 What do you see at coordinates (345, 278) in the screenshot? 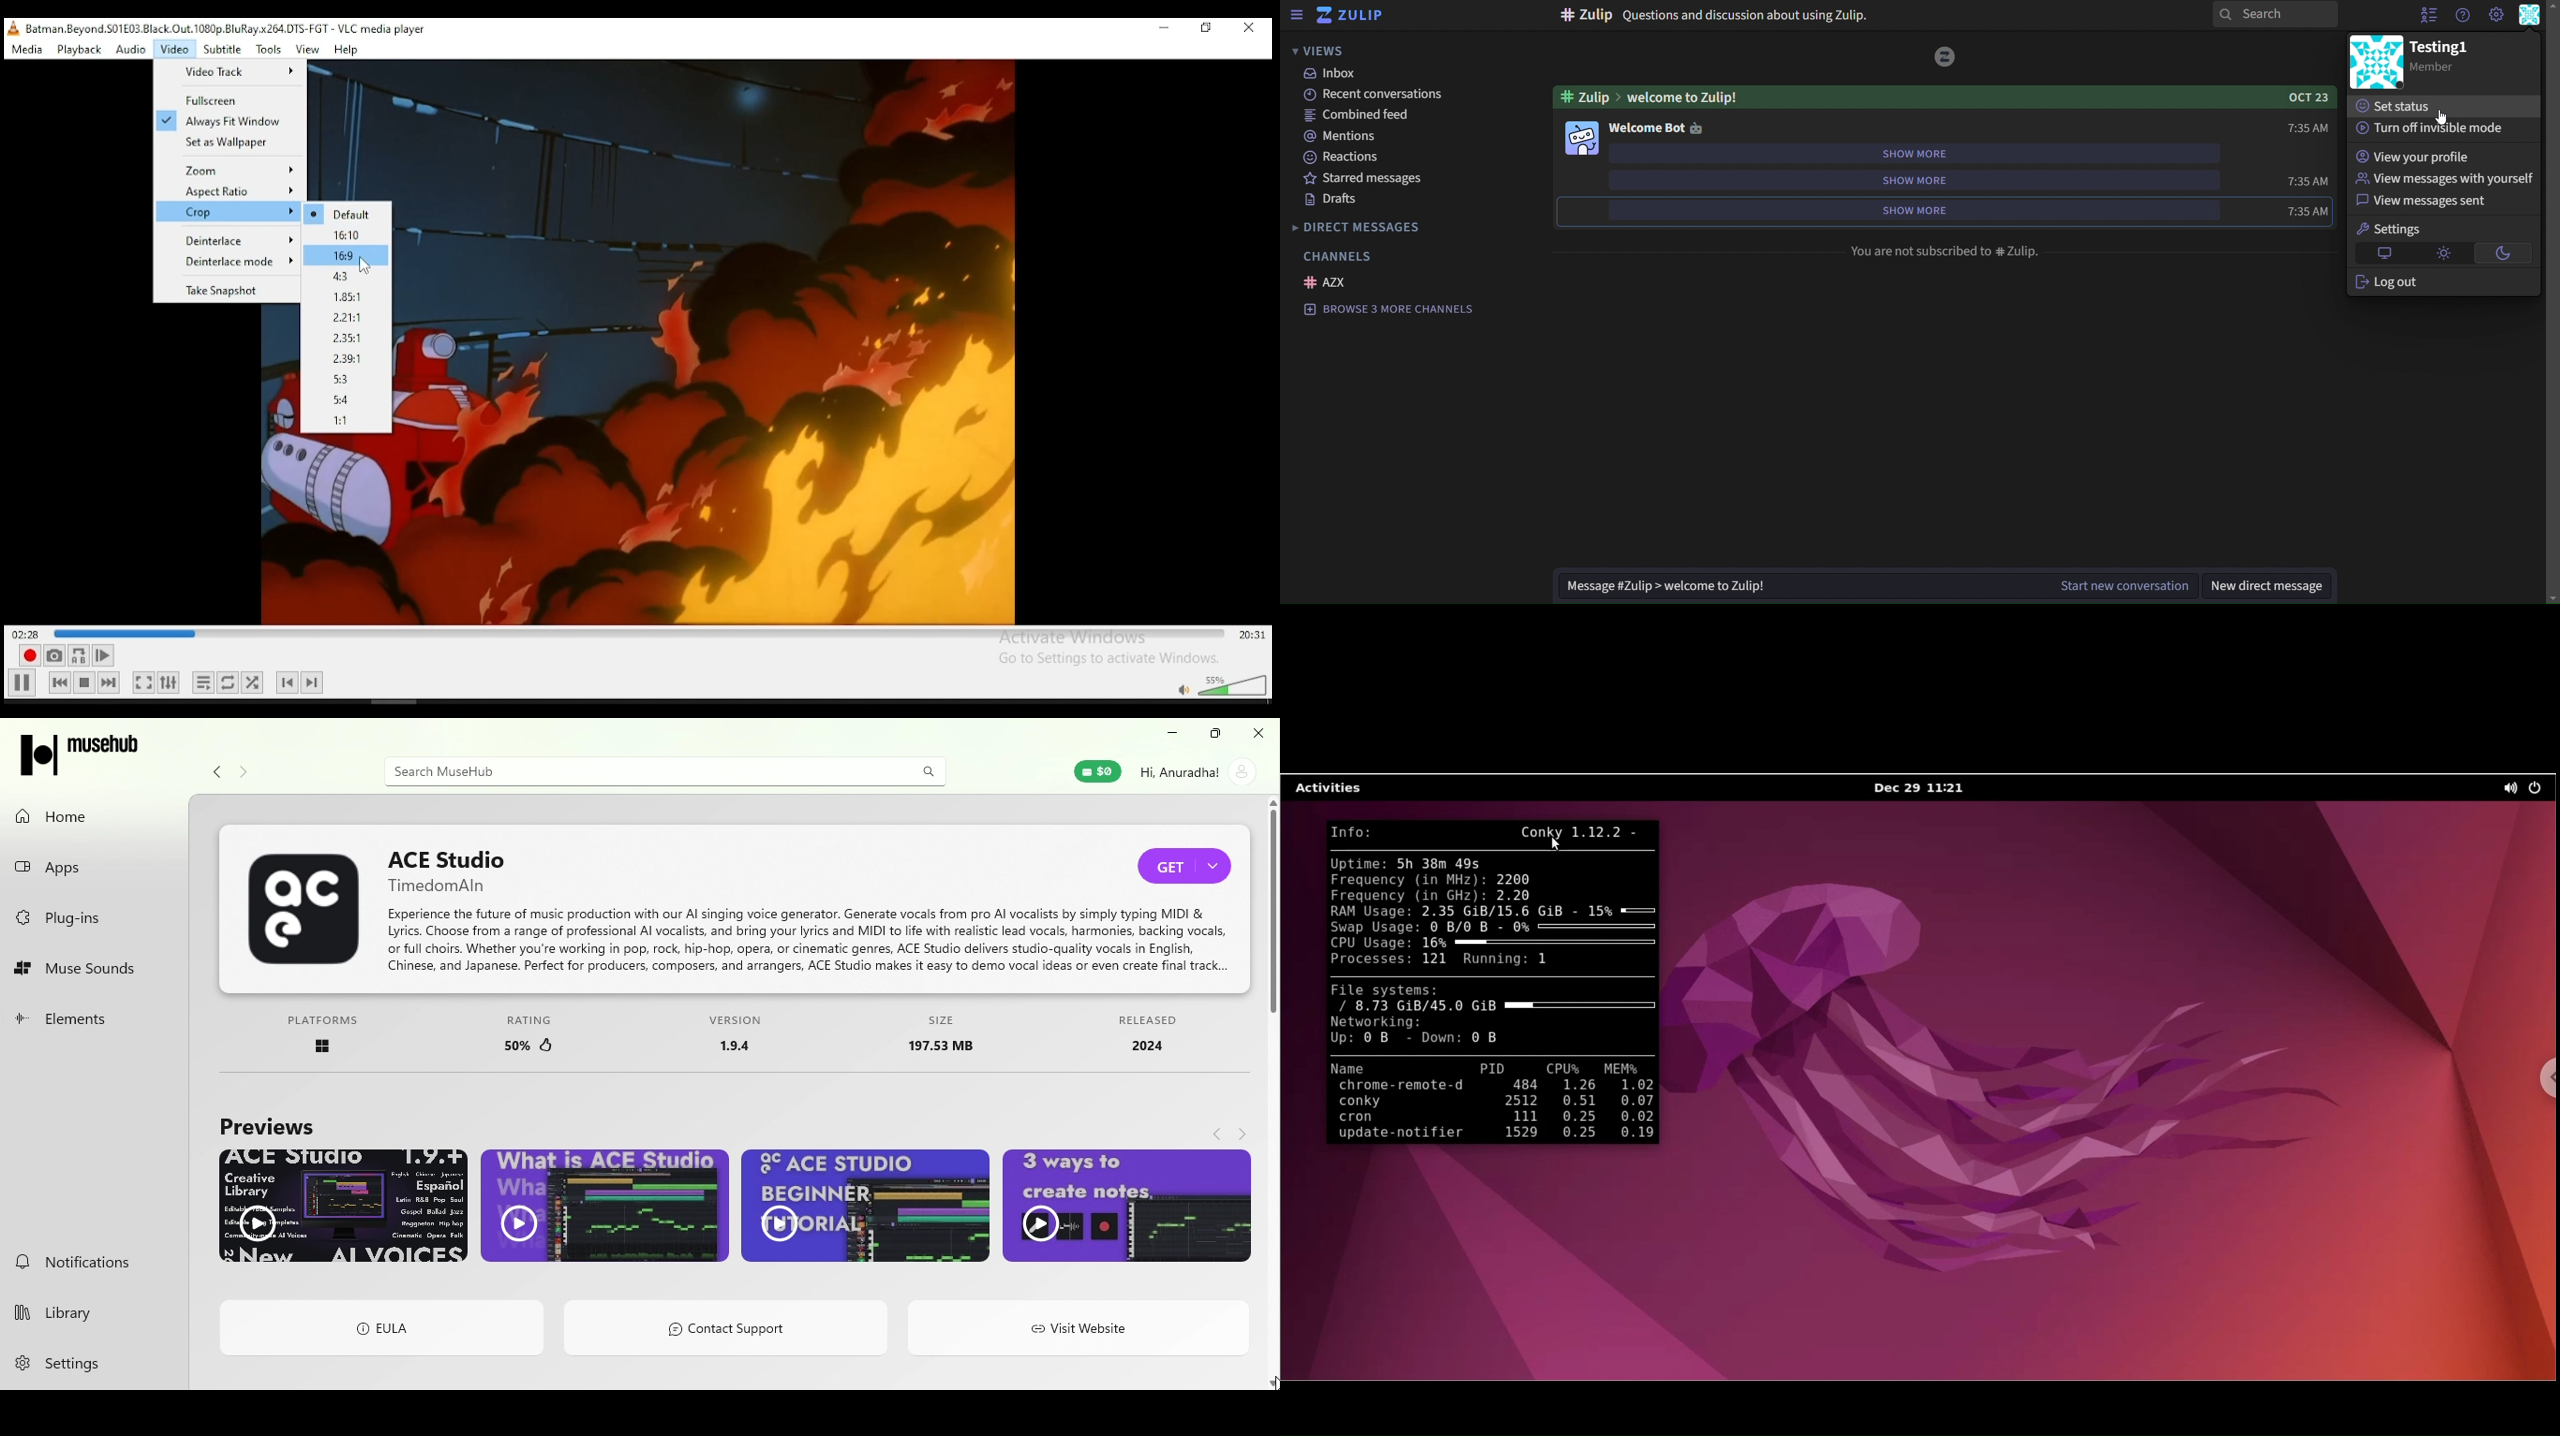
I see `4.3` at bounding box center [345, 278].